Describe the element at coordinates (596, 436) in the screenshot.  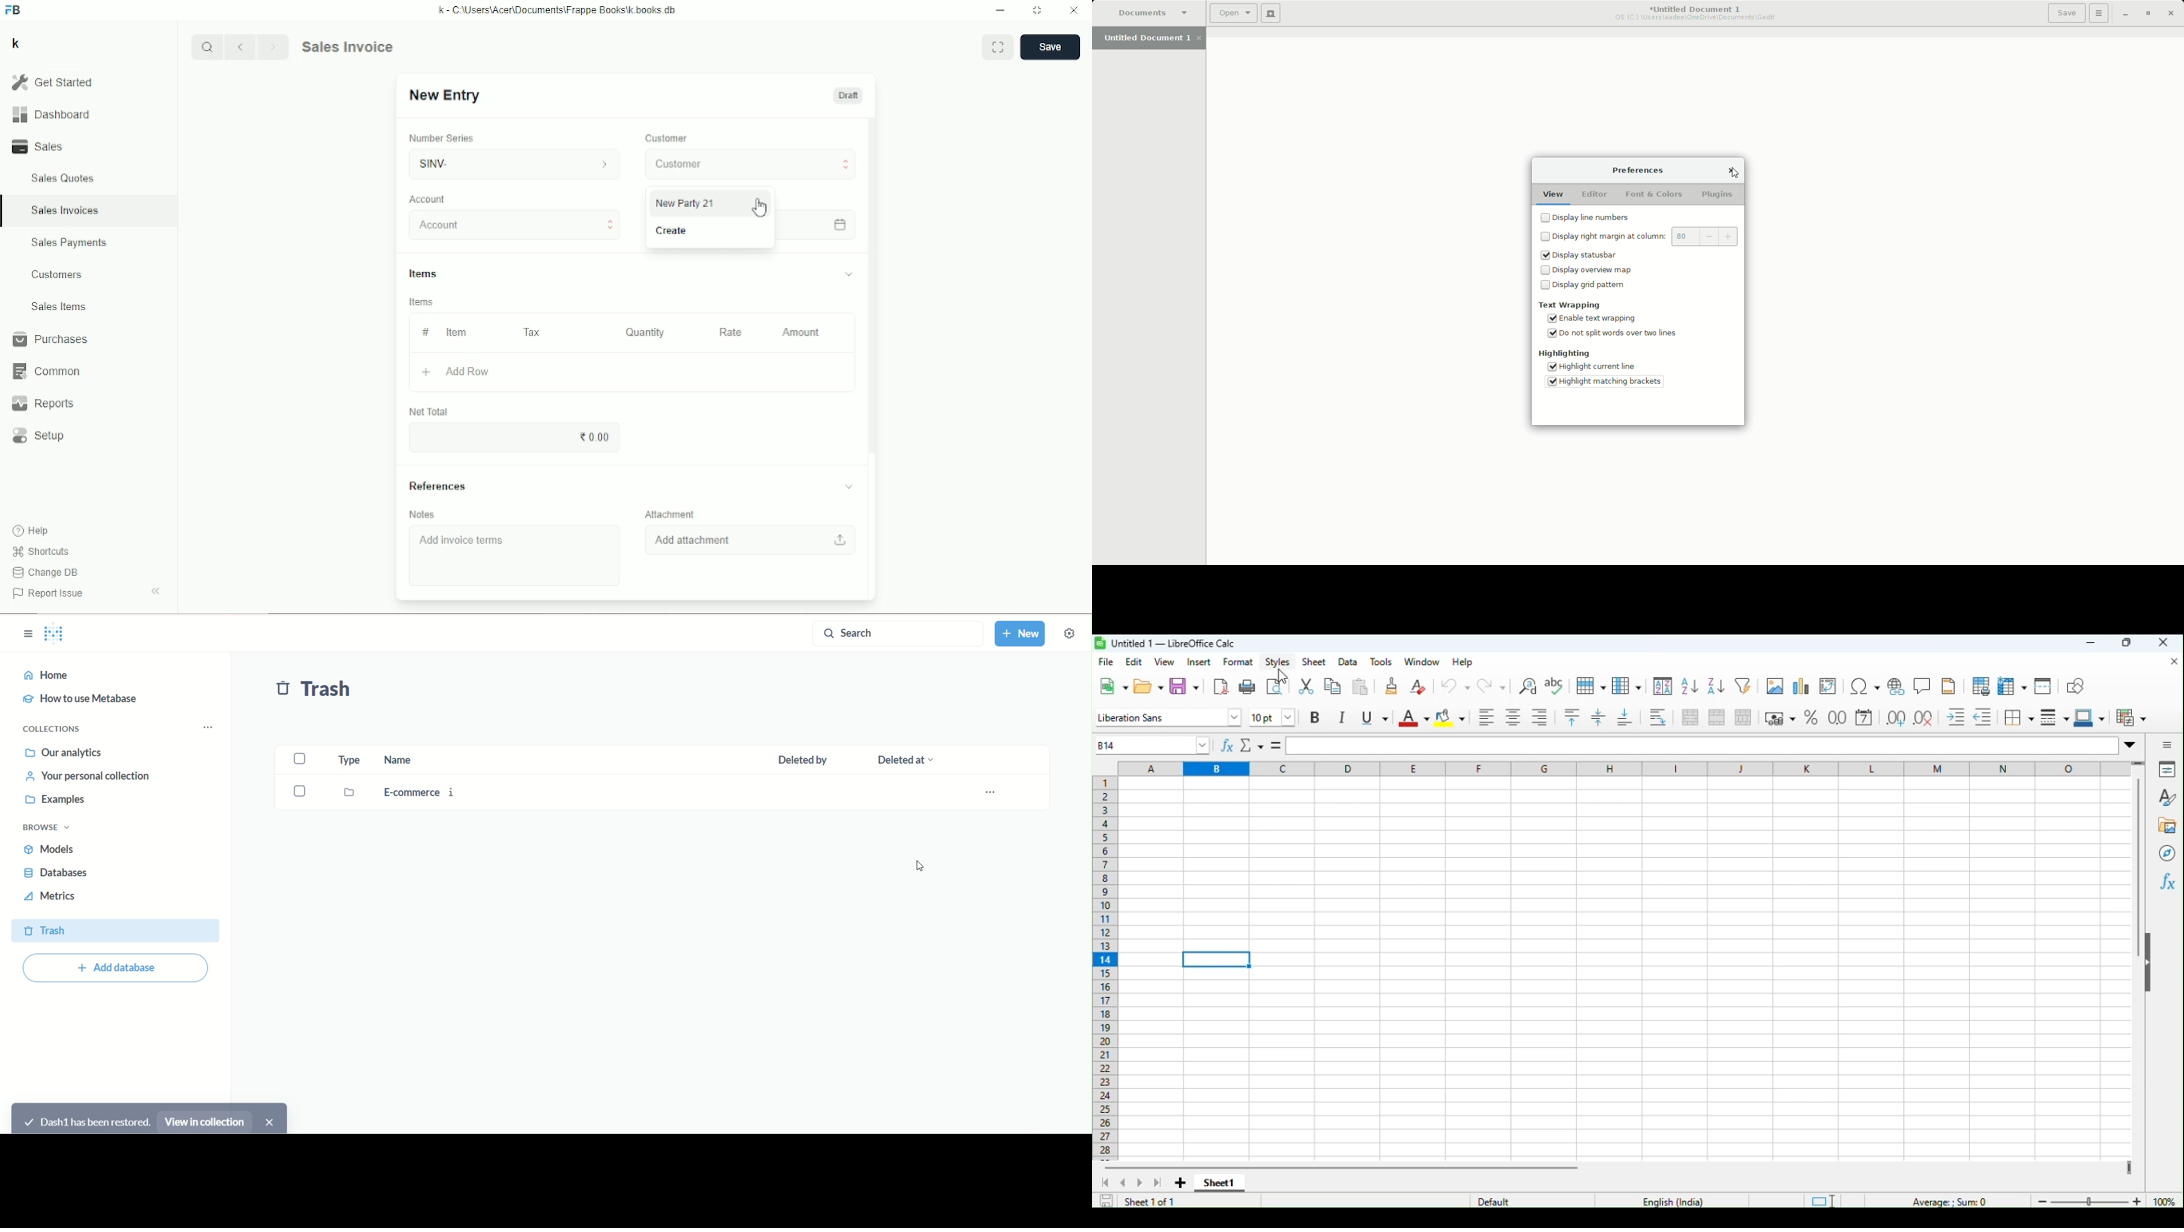
I see `0.00` at that location.